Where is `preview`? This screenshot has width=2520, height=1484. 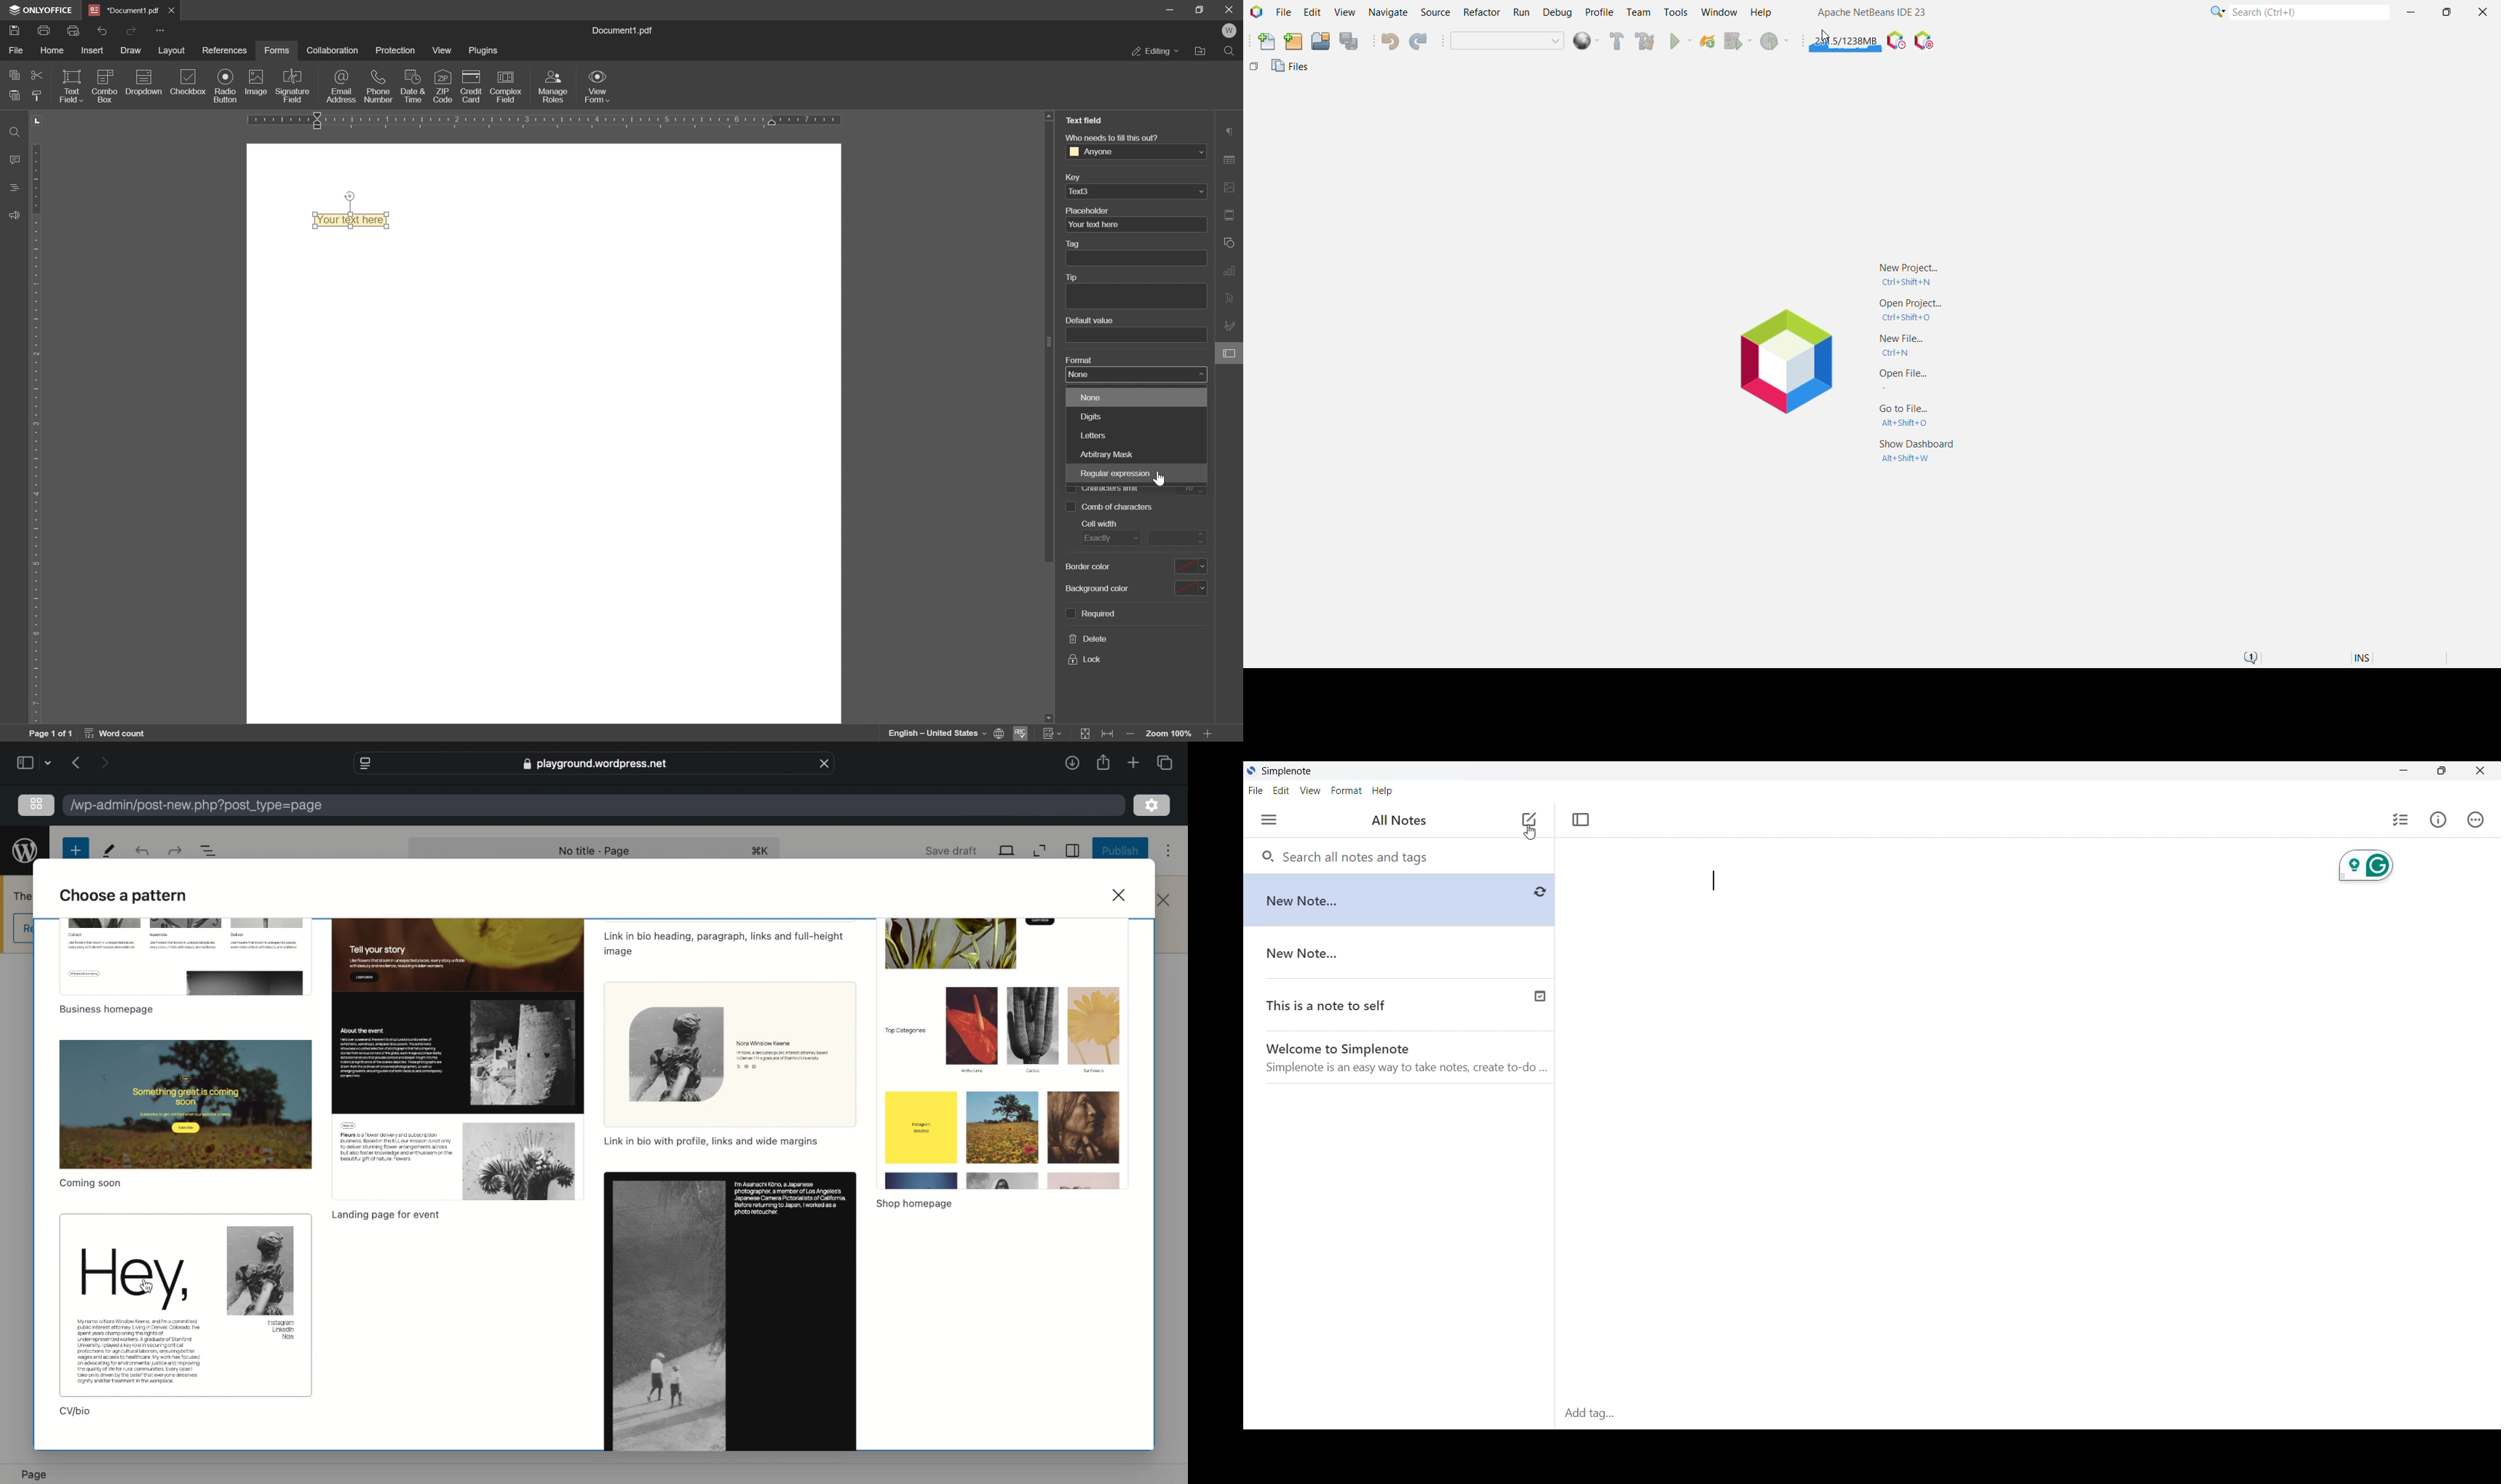
preview is located at coordinates (186, 1305).